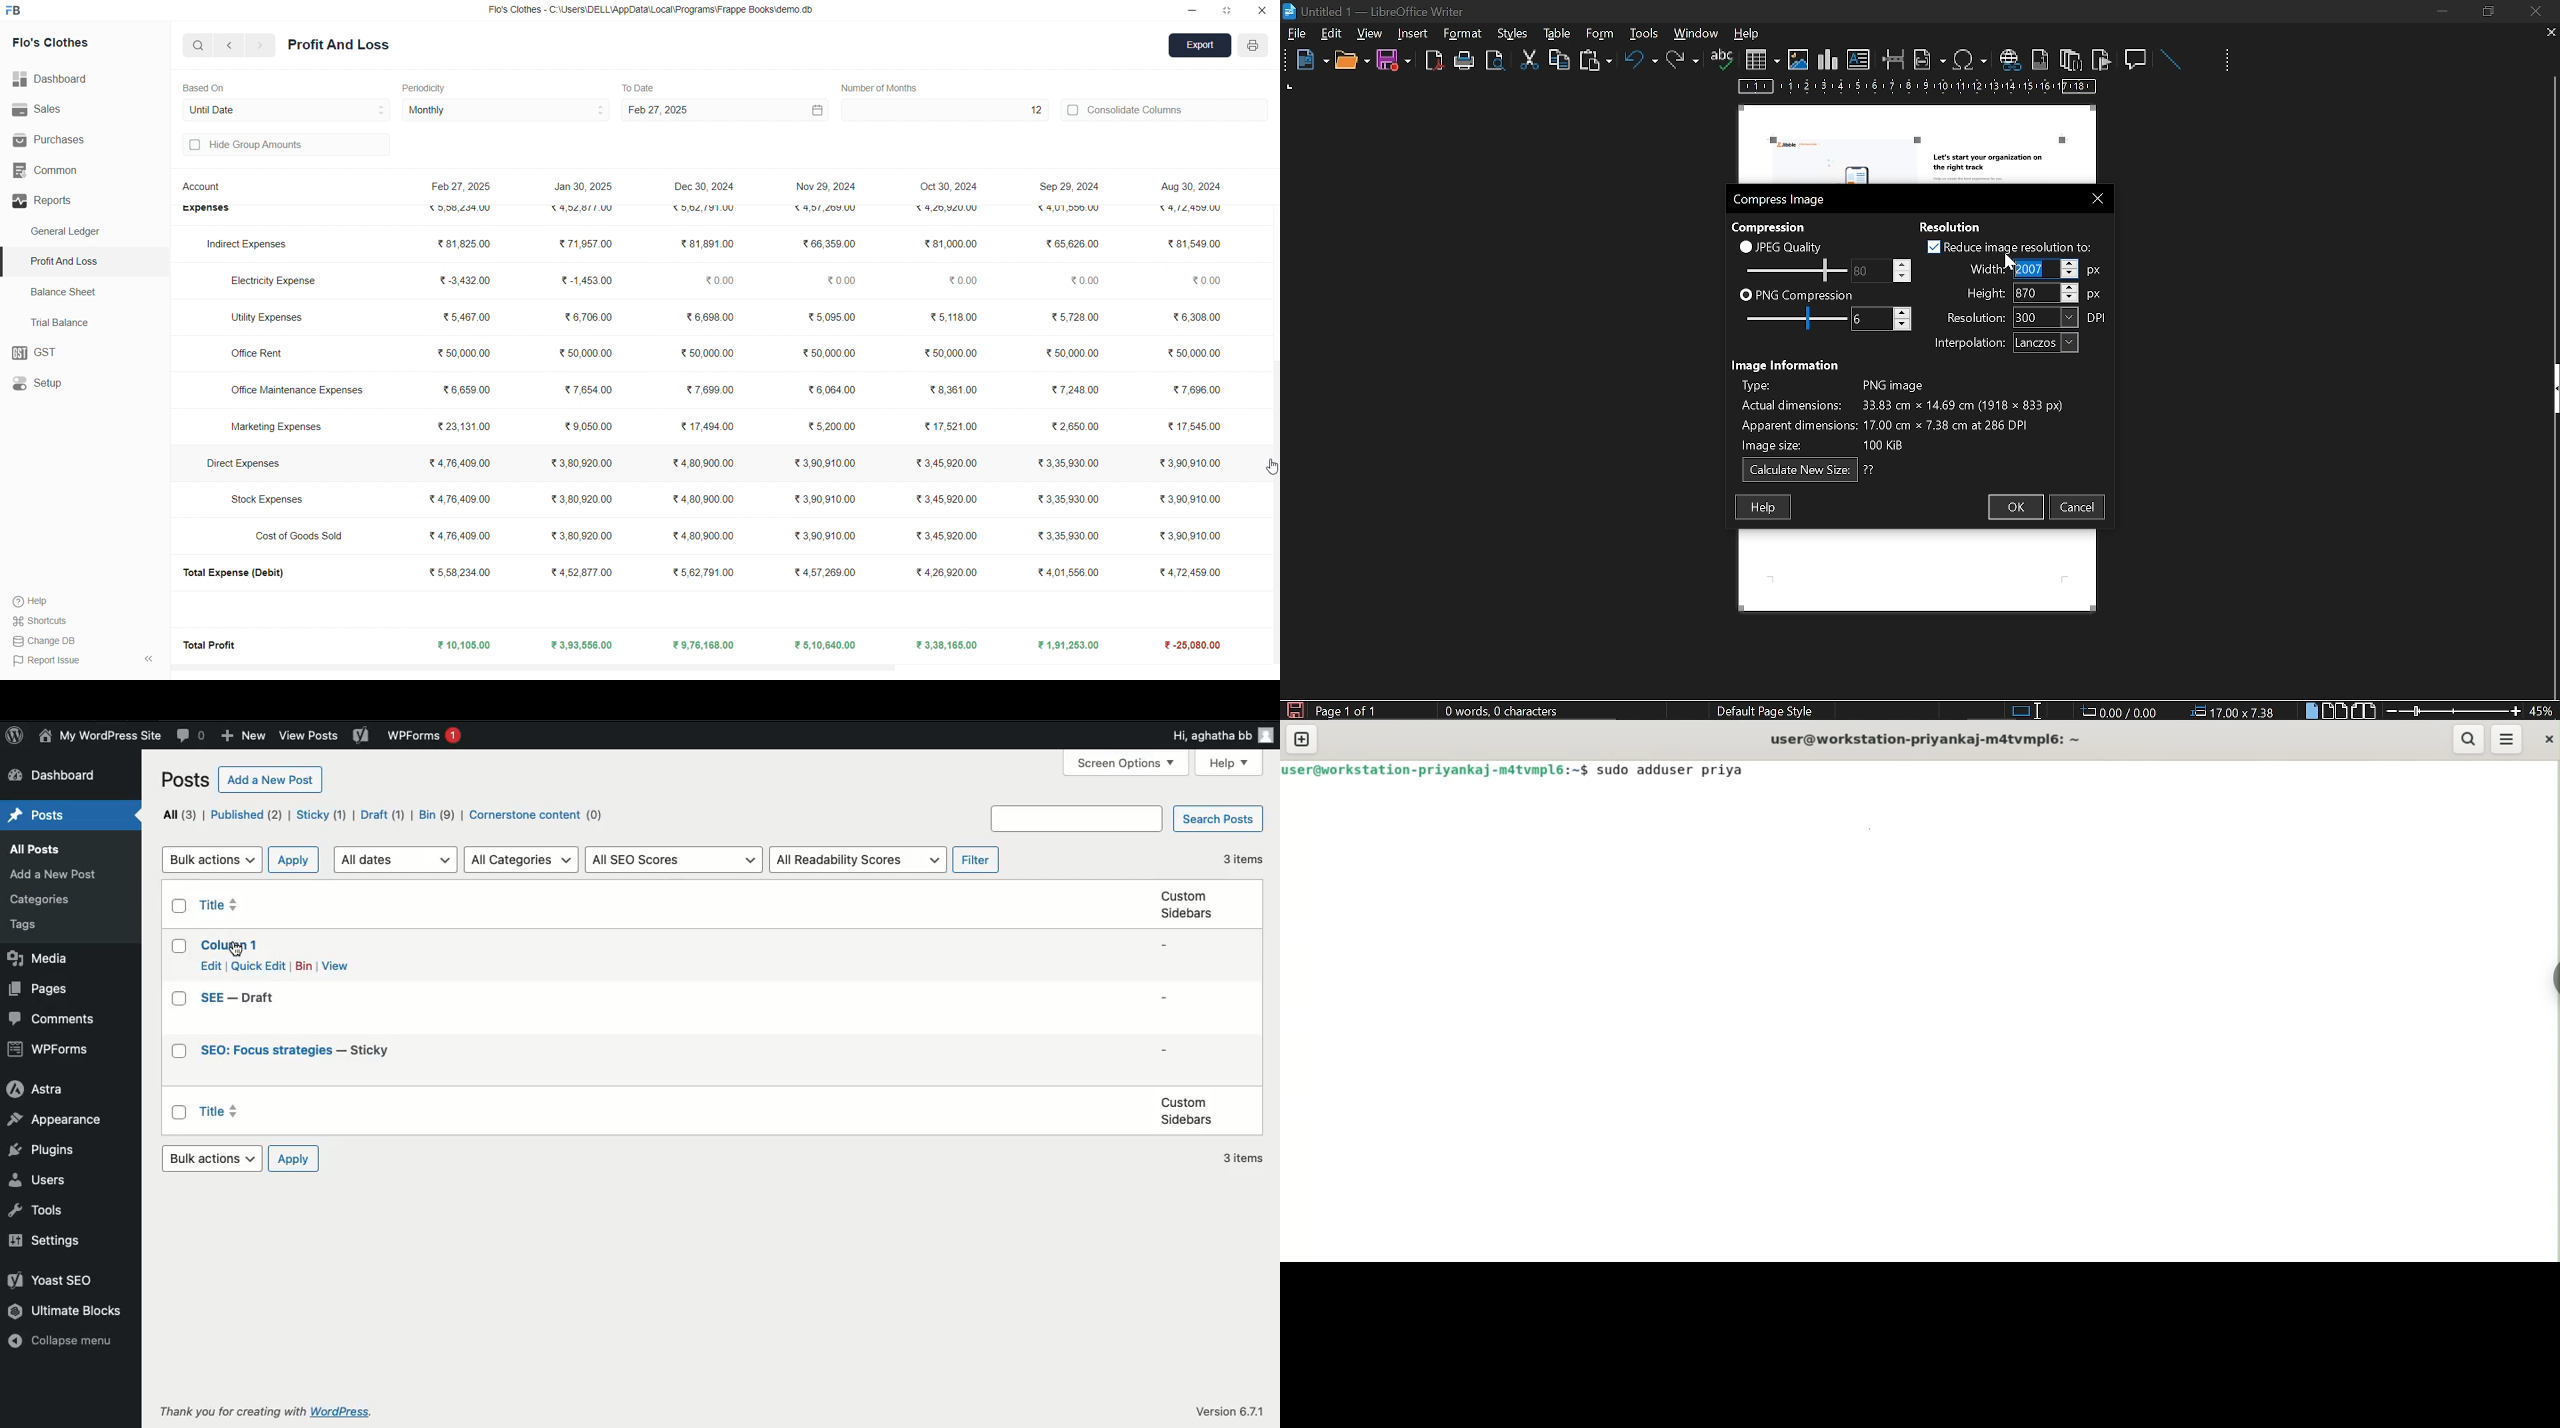 The height and width of the screenshot is (1428, 2576). Describe the element at coordinates (48, 1020) in the screenshot. I see `Comments` at that location.